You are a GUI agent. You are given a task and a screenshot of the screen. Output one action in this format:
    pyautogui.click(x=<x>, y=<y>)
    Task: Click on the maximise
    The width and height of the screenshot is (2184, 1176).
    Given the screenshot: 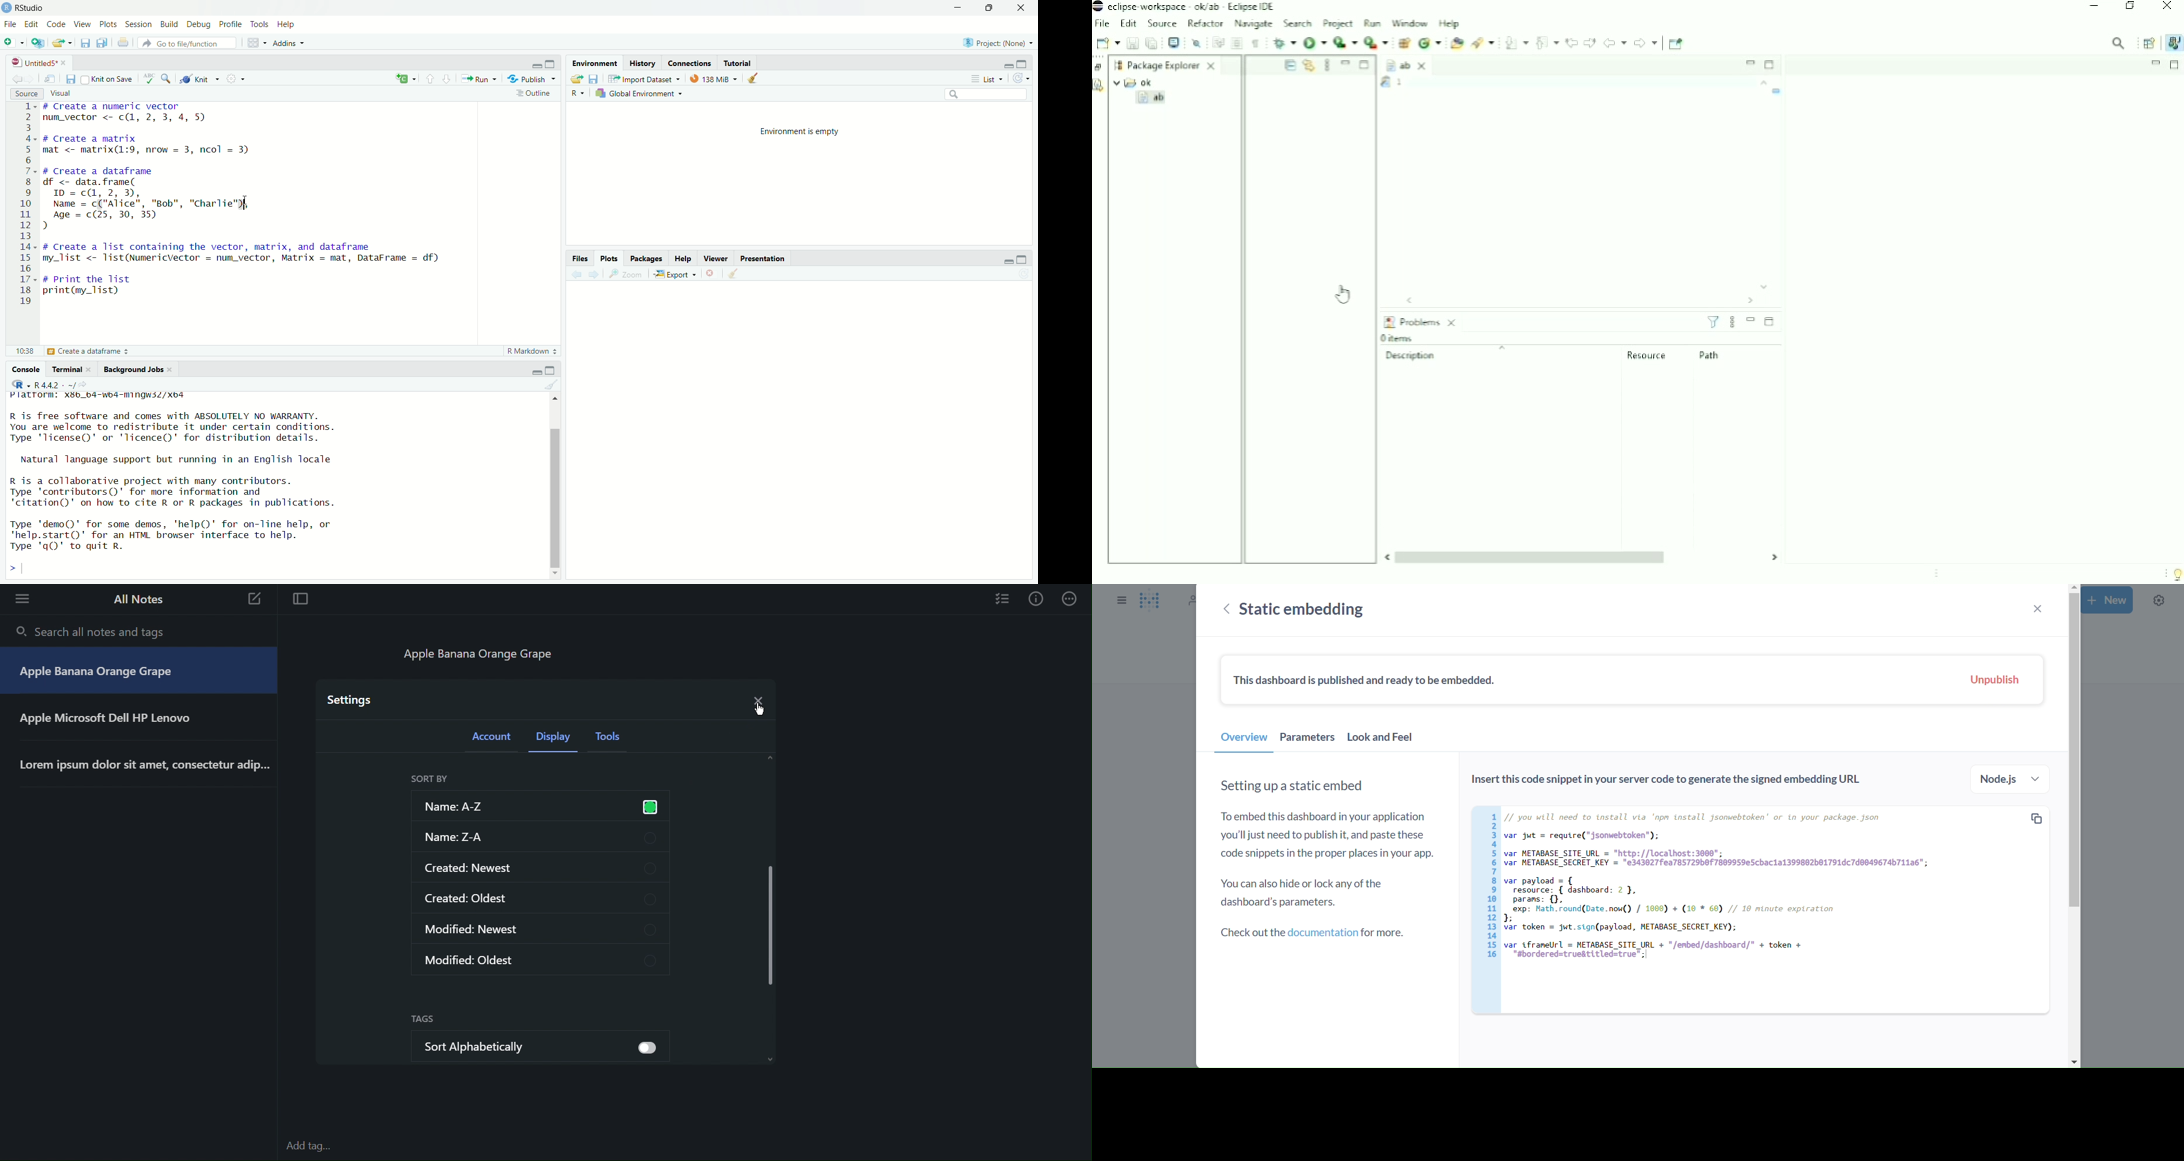 What is the action you would take?
    pyautogui.click(x=1027, y=63)
    